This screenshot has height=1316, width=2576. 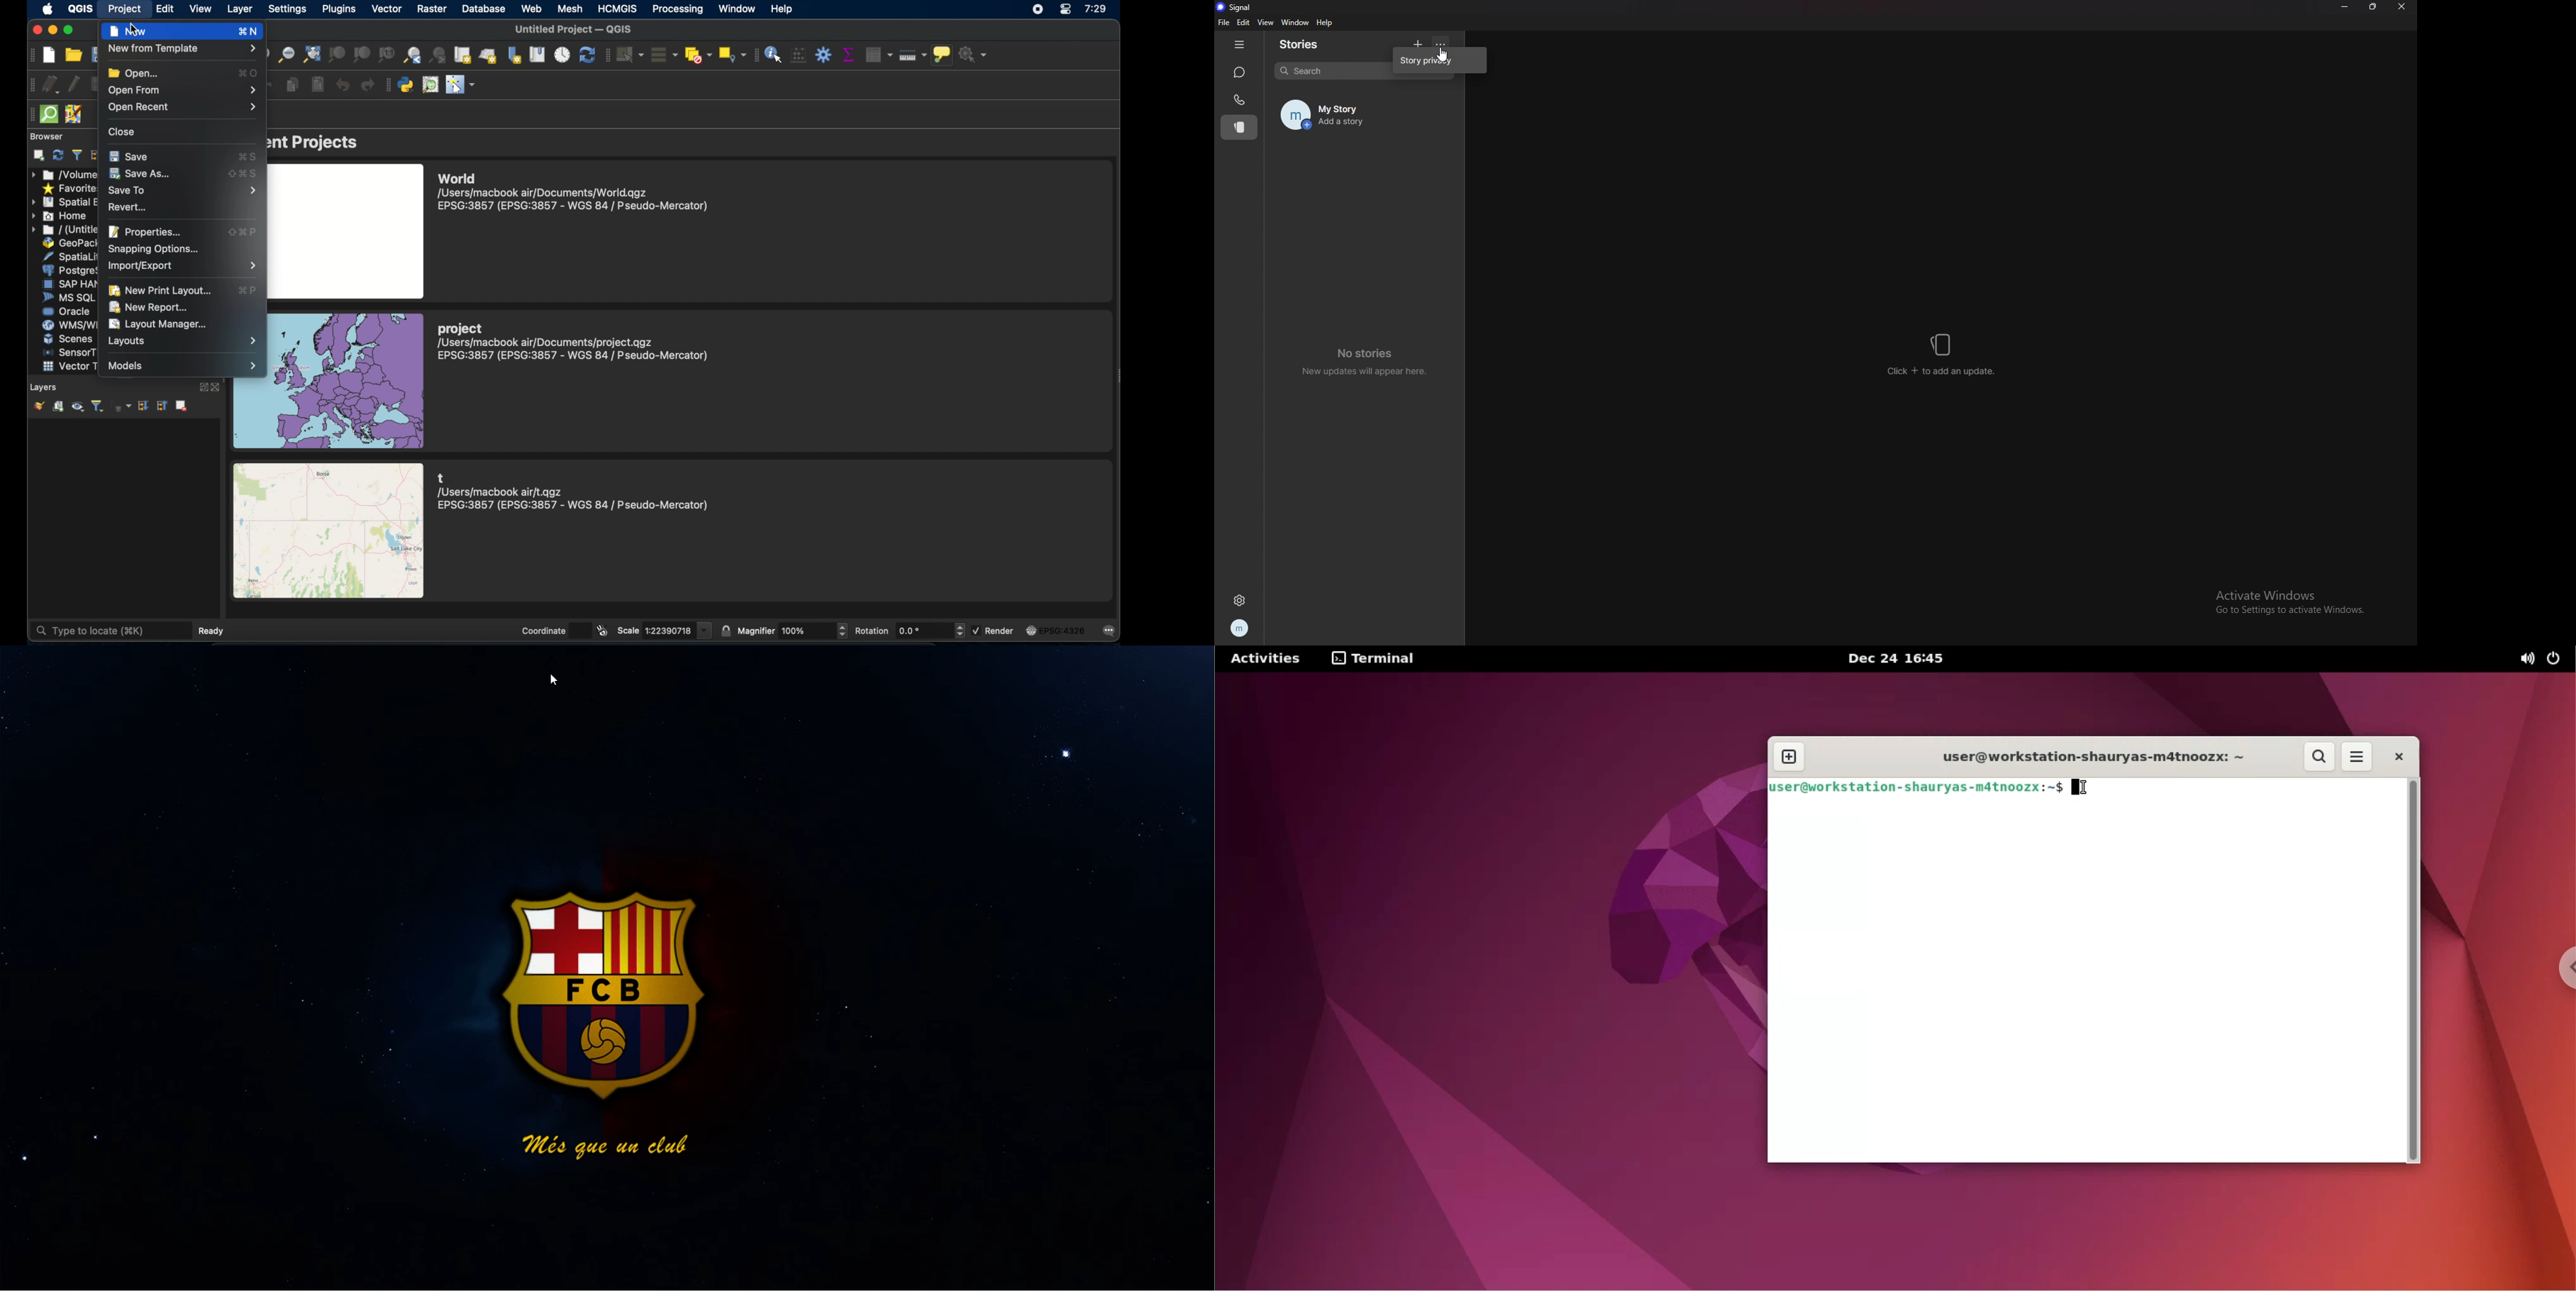 What do you see at coordinates (725, 630) in the screenshot?
I see `lock` at bounding box center [725, 630].